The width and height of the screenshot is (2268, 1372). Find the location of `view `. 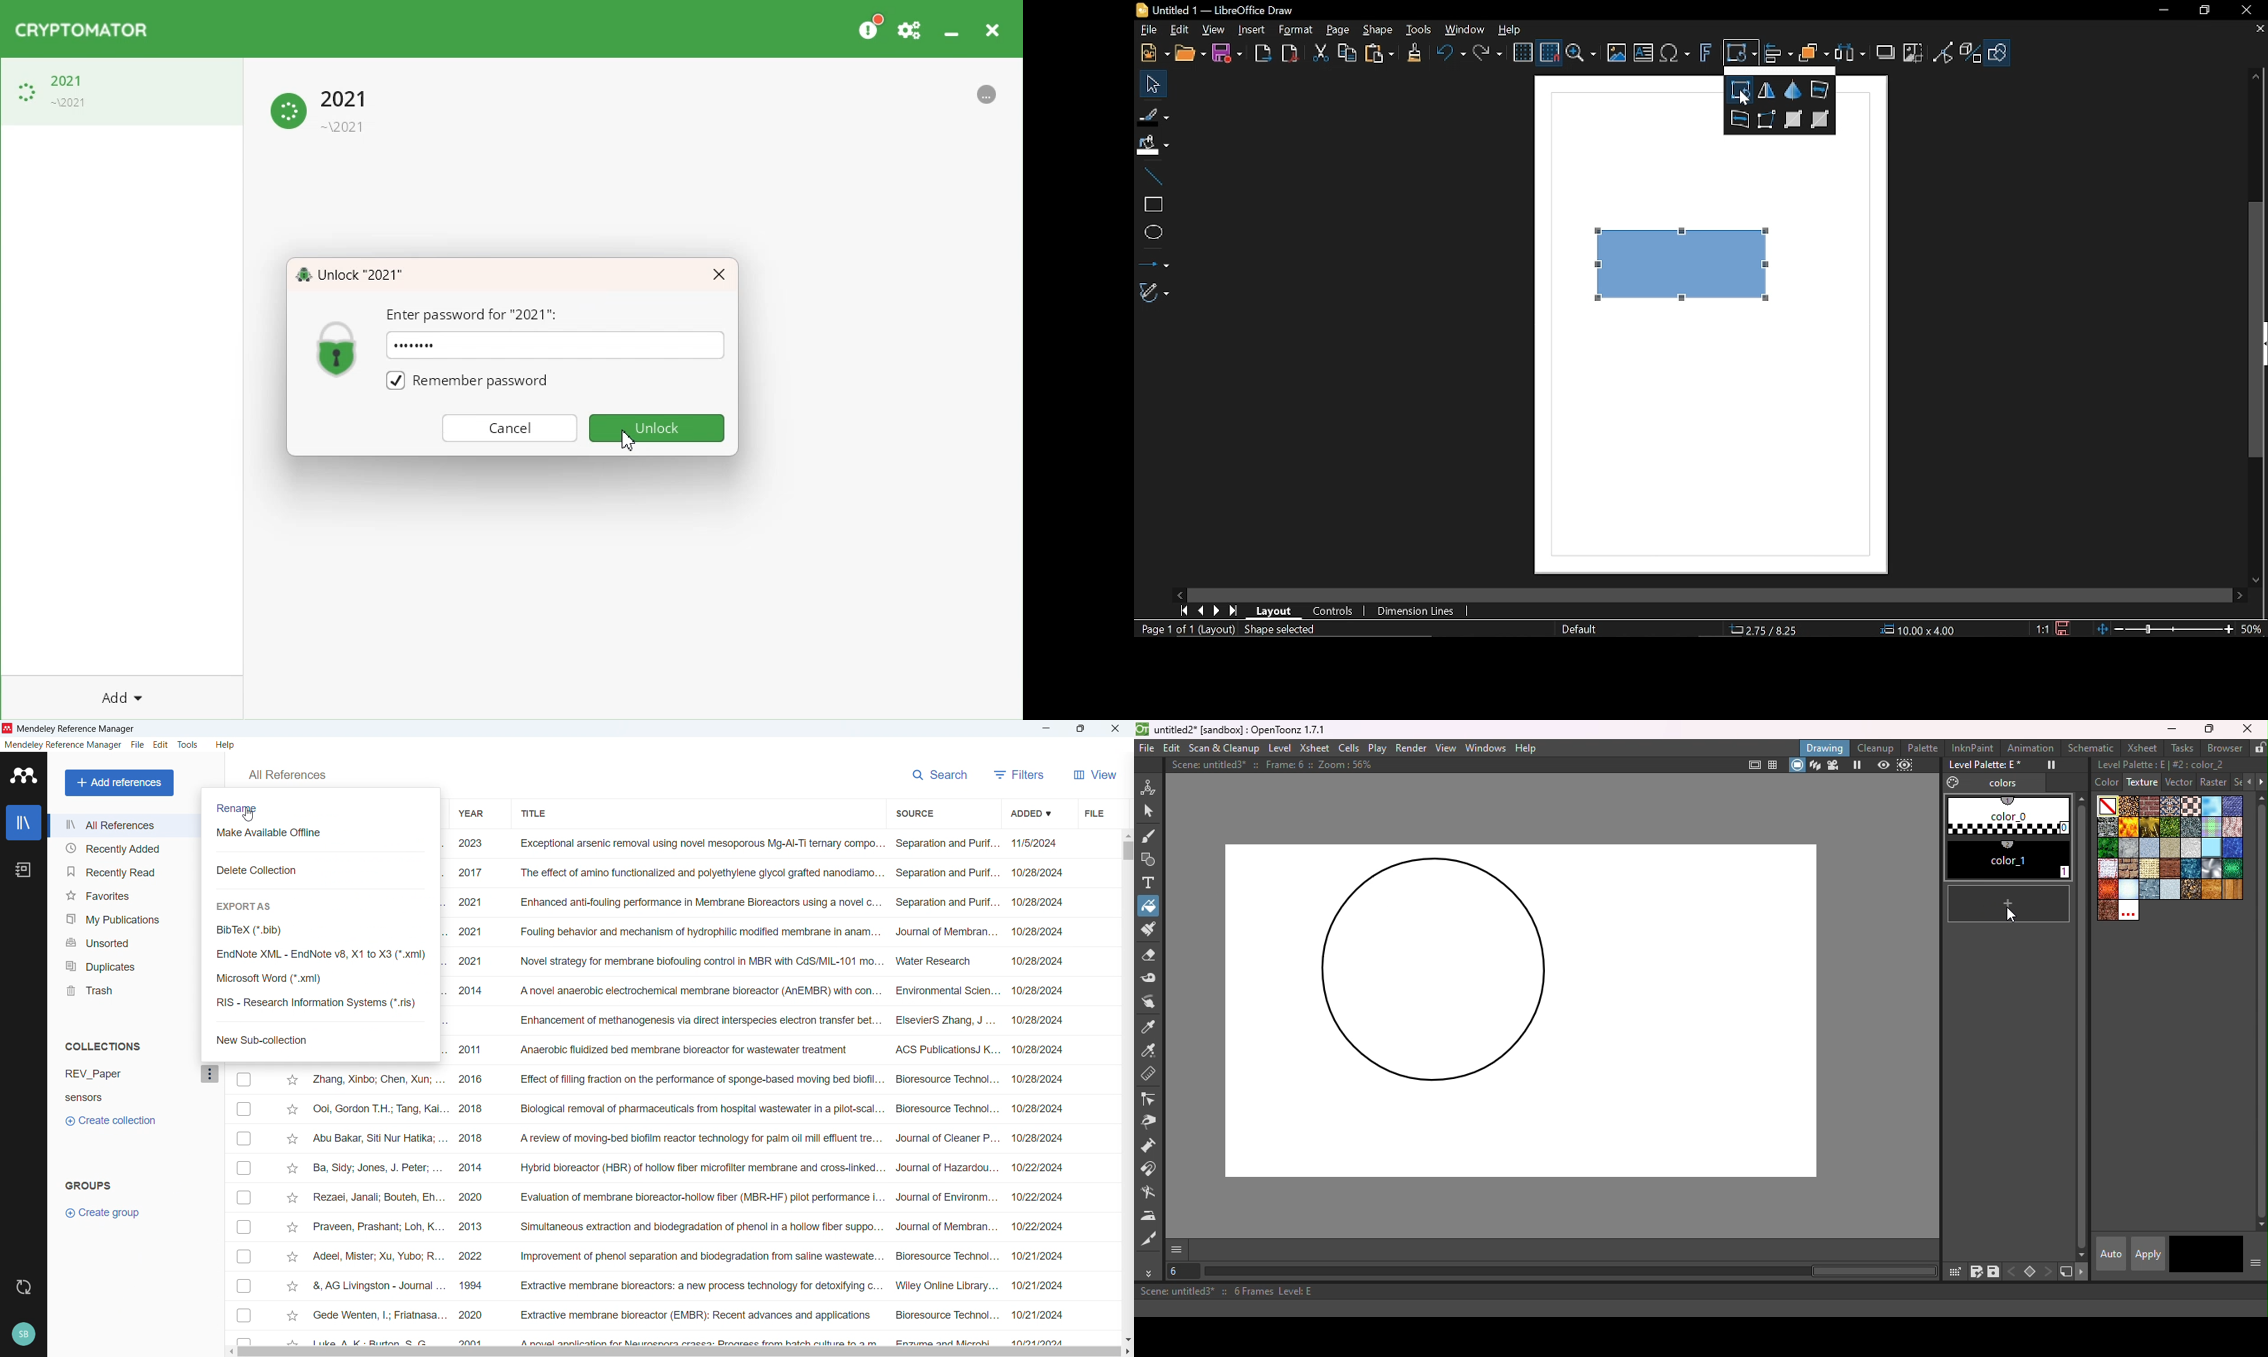

view  is located at coordinates (1094, 773).